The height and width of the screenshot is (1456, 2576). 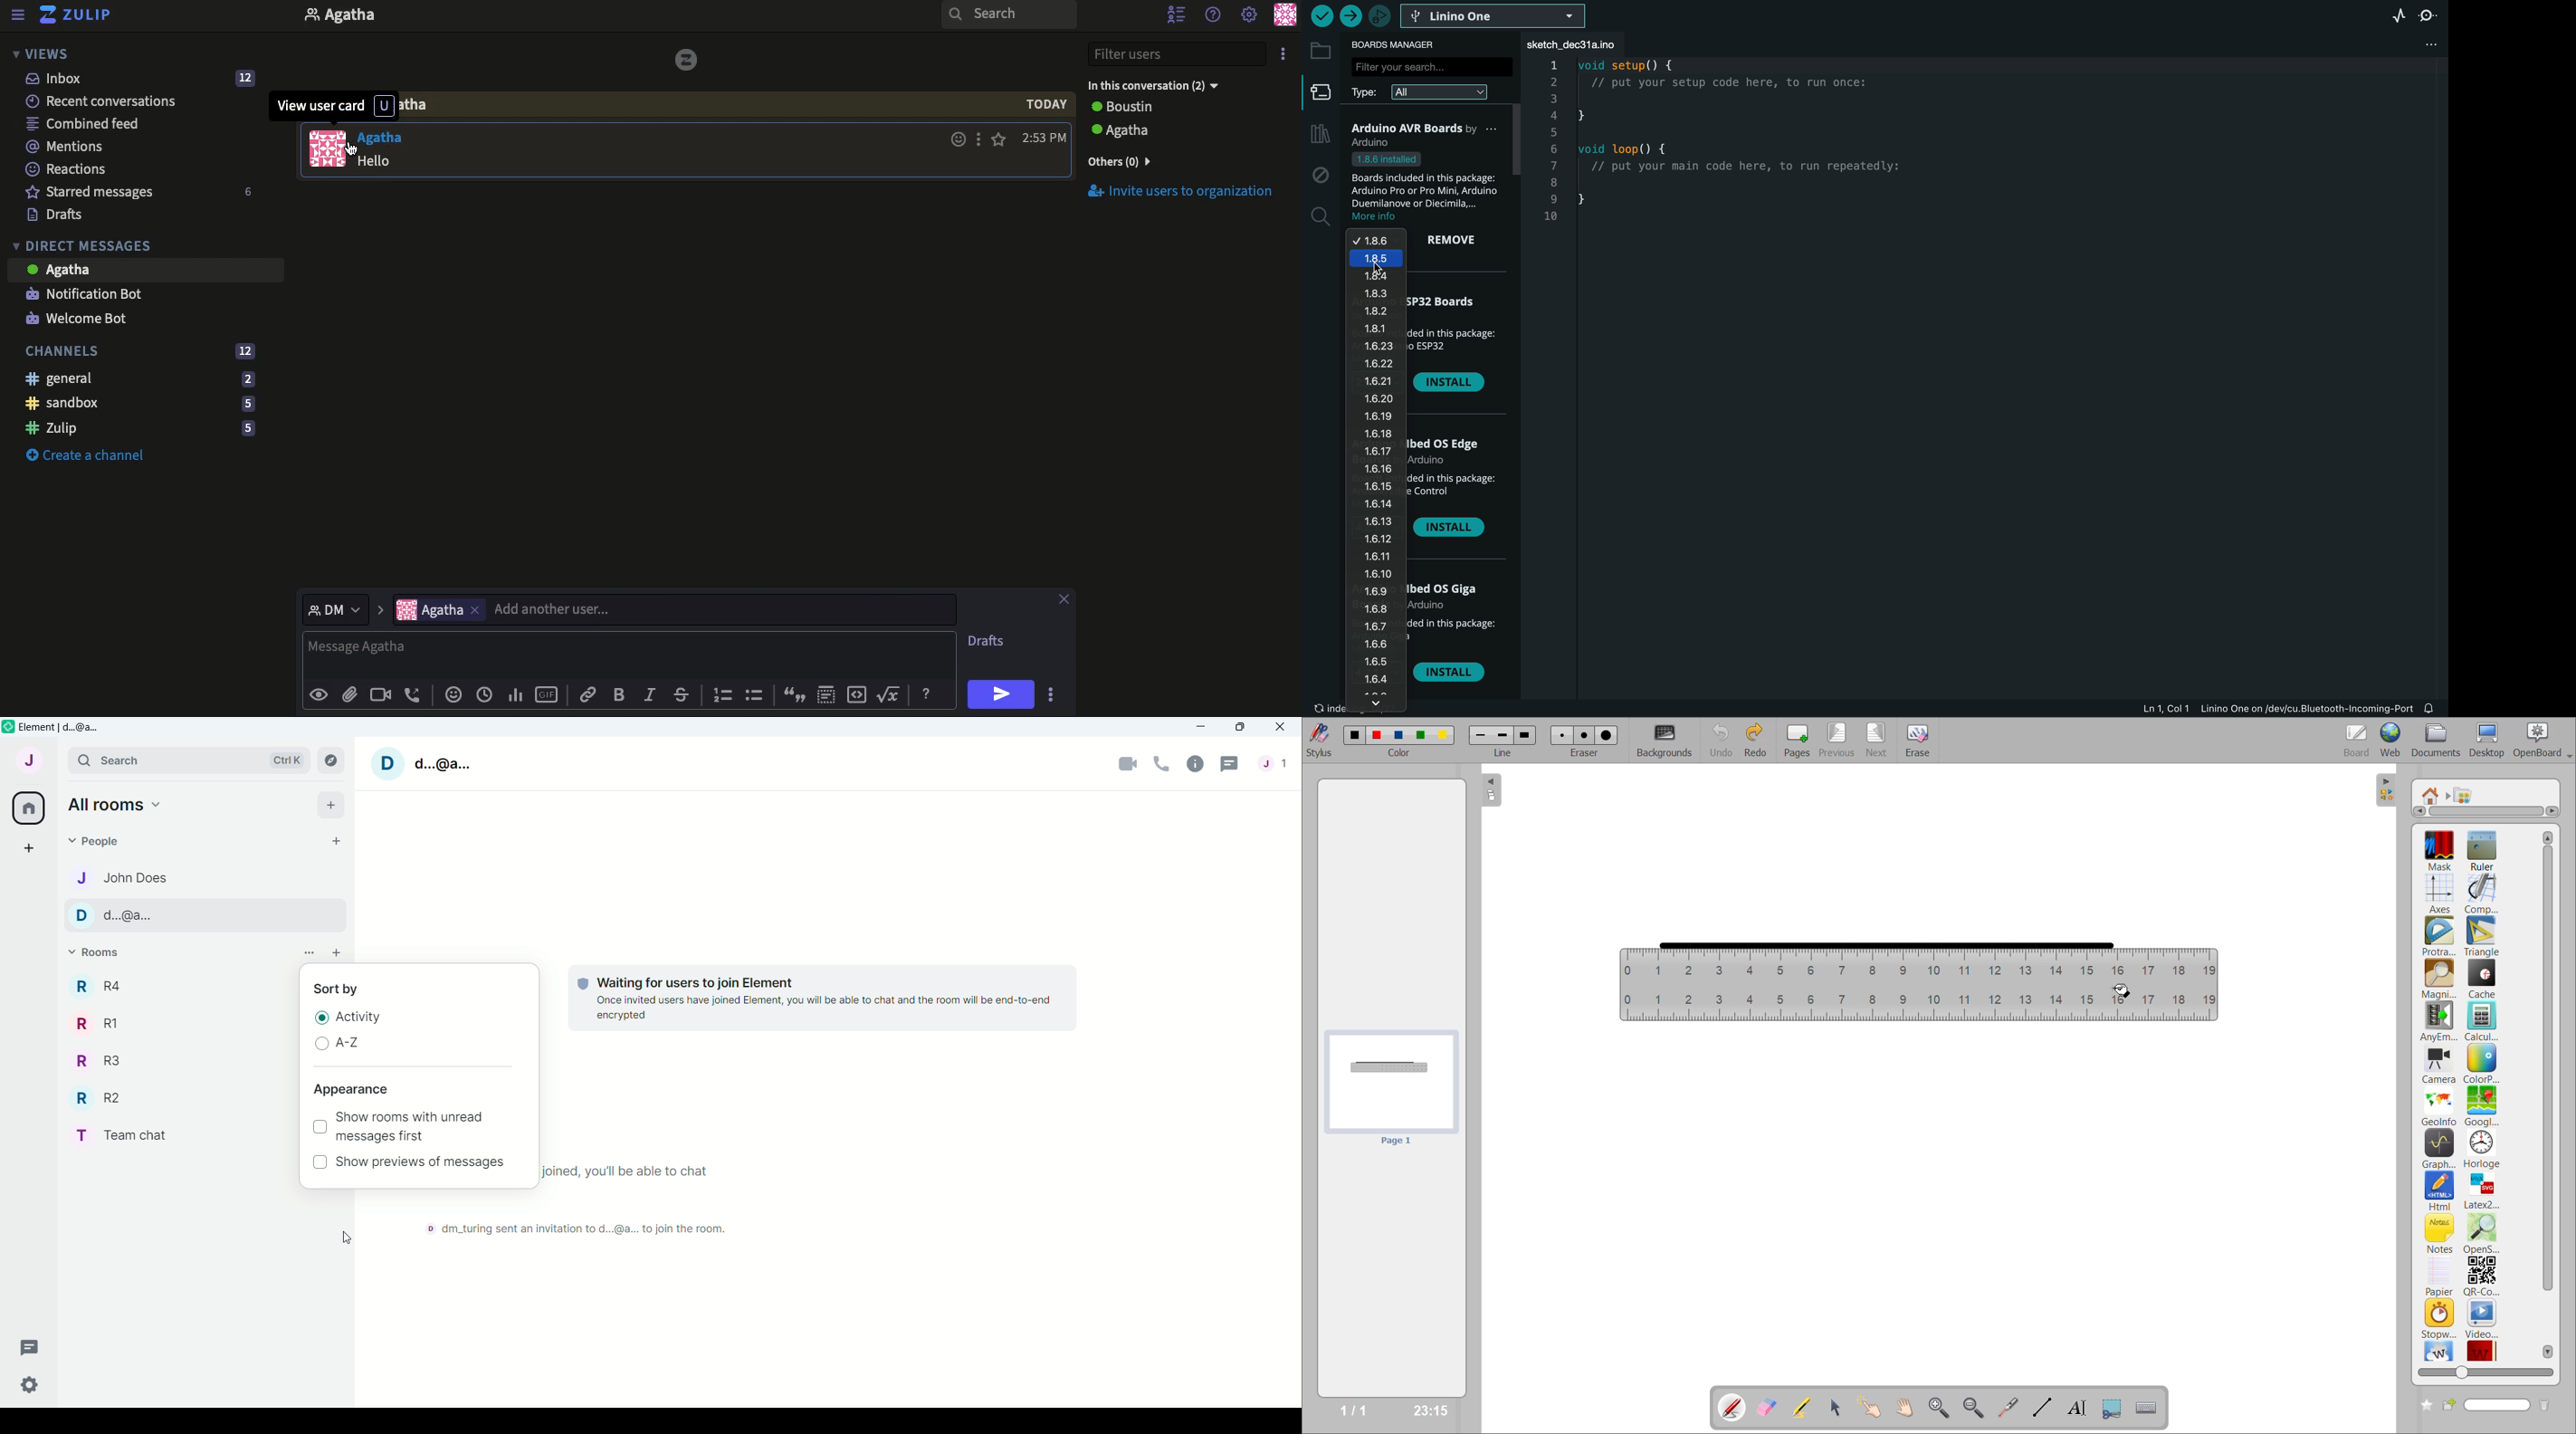 I want to click on openboard, so click(x=2544, y=740).